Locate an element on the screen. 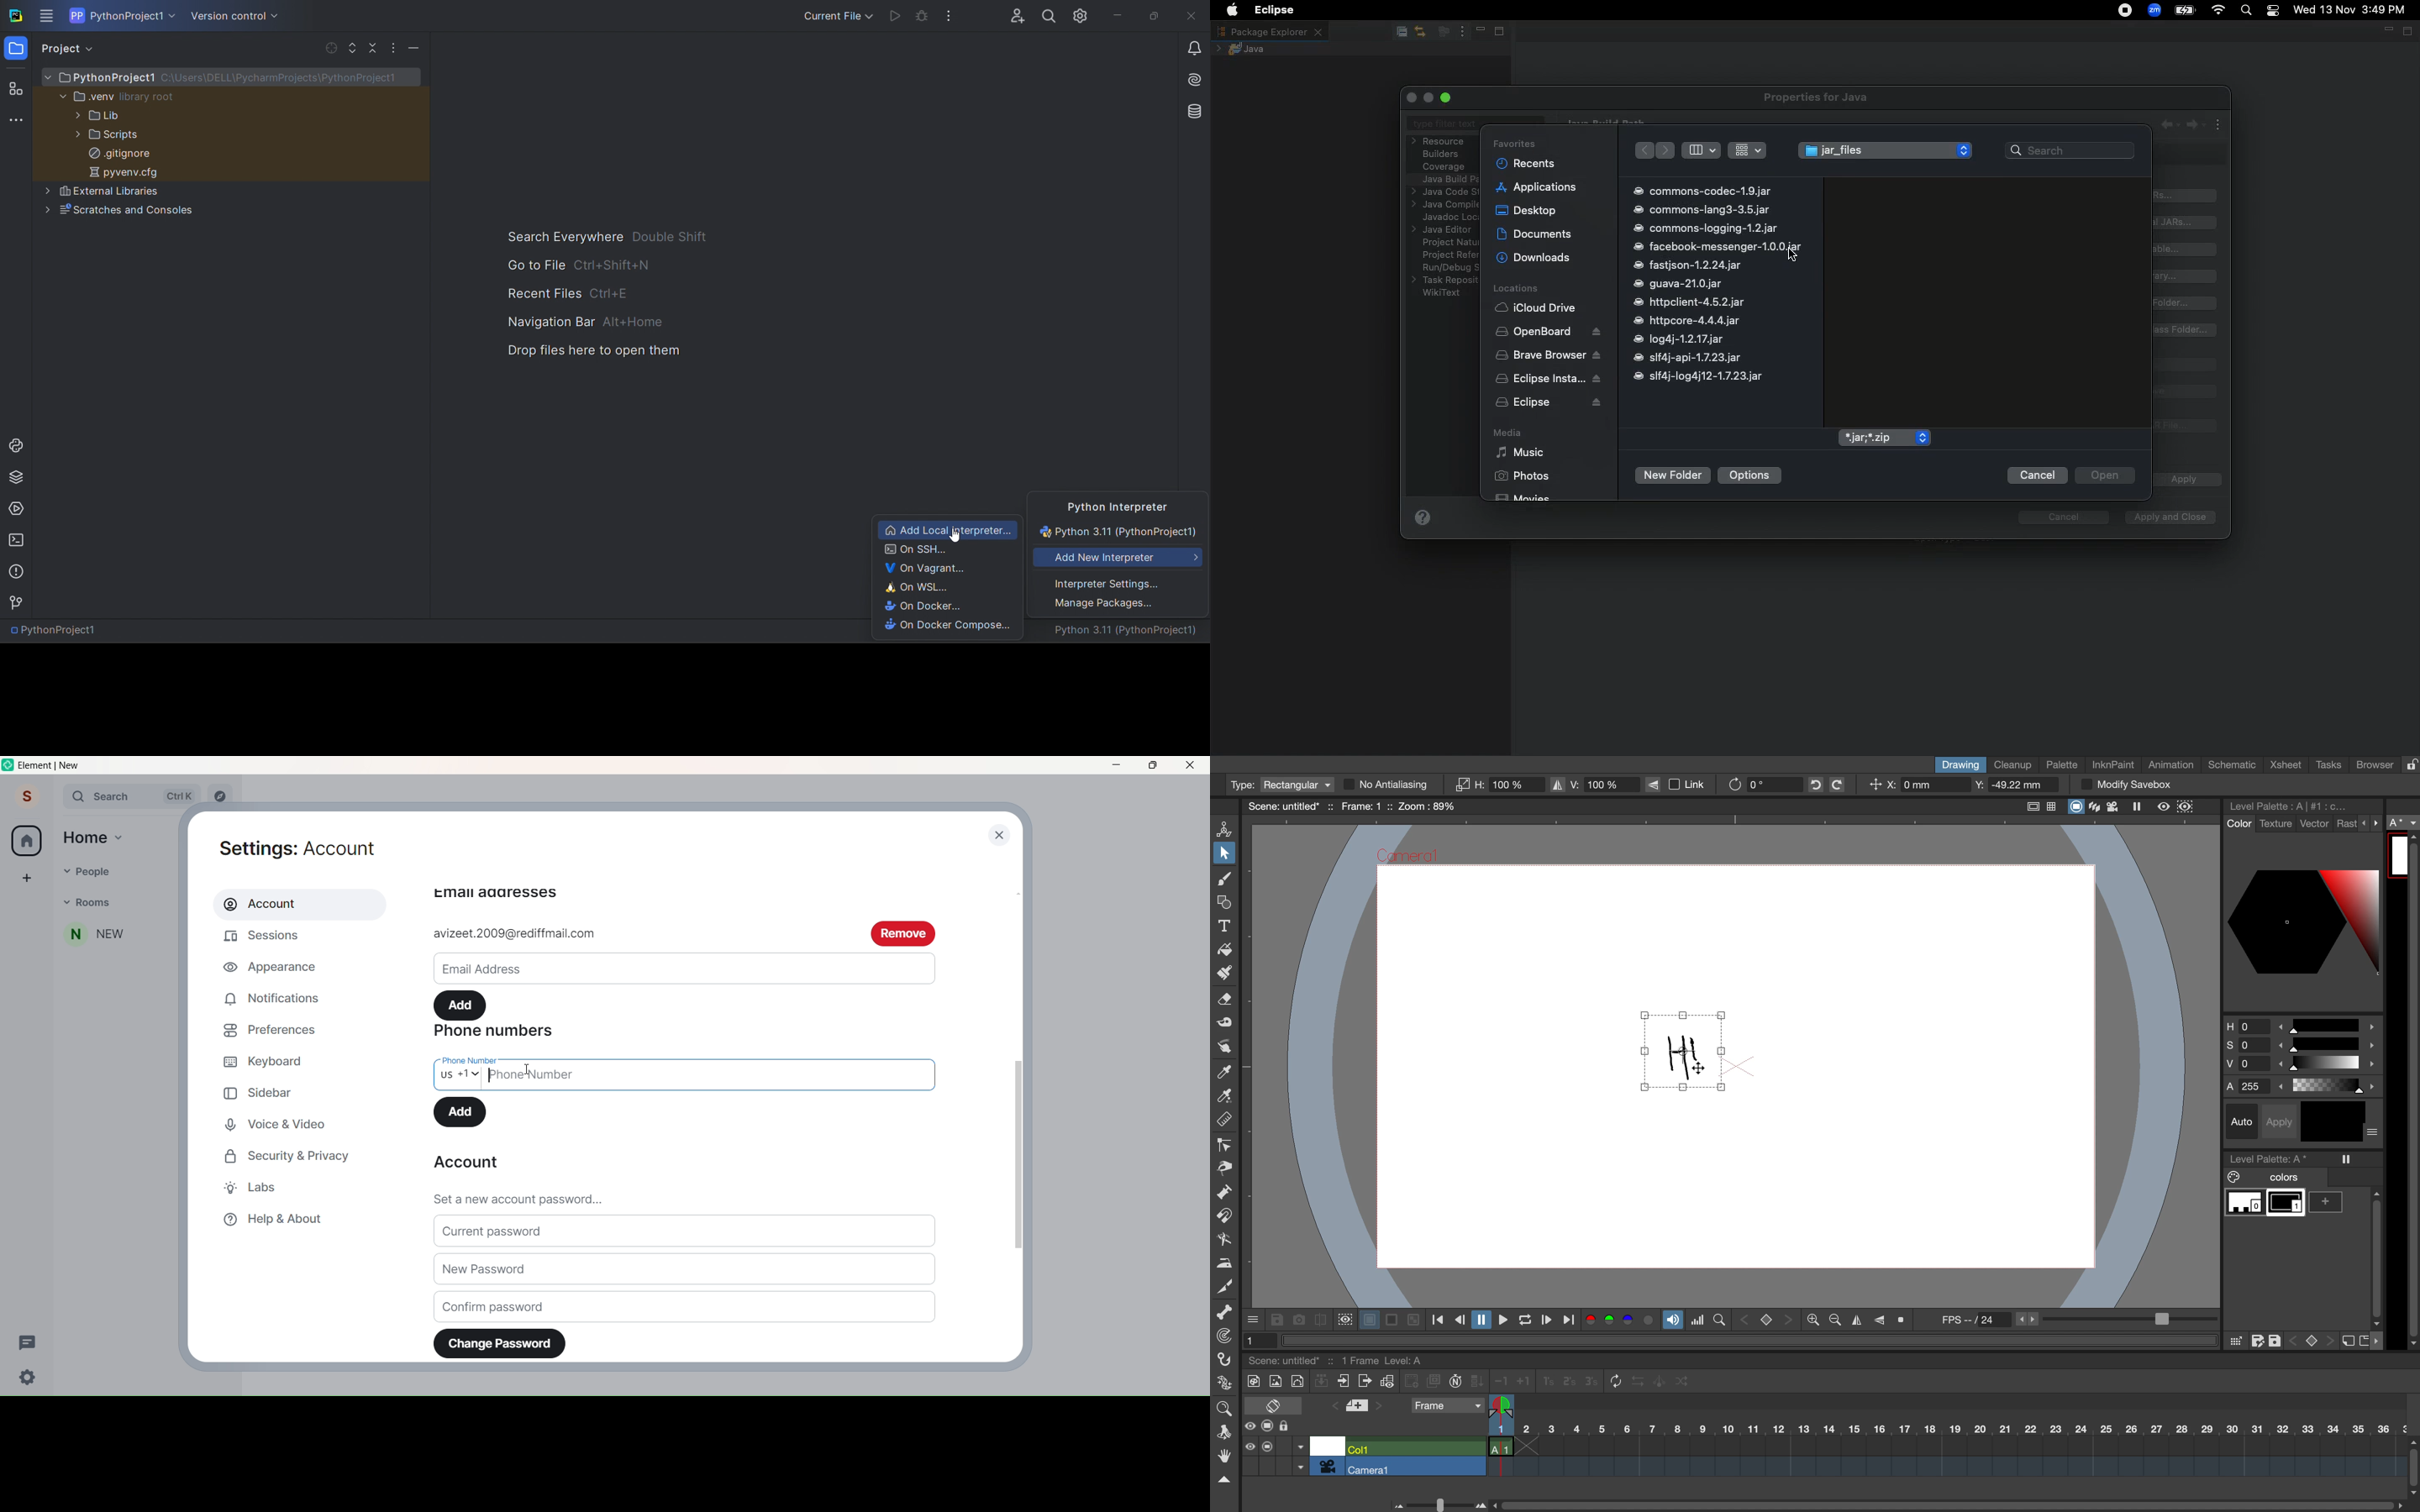  control point edit tool is located at coordinates (1225, 1145).